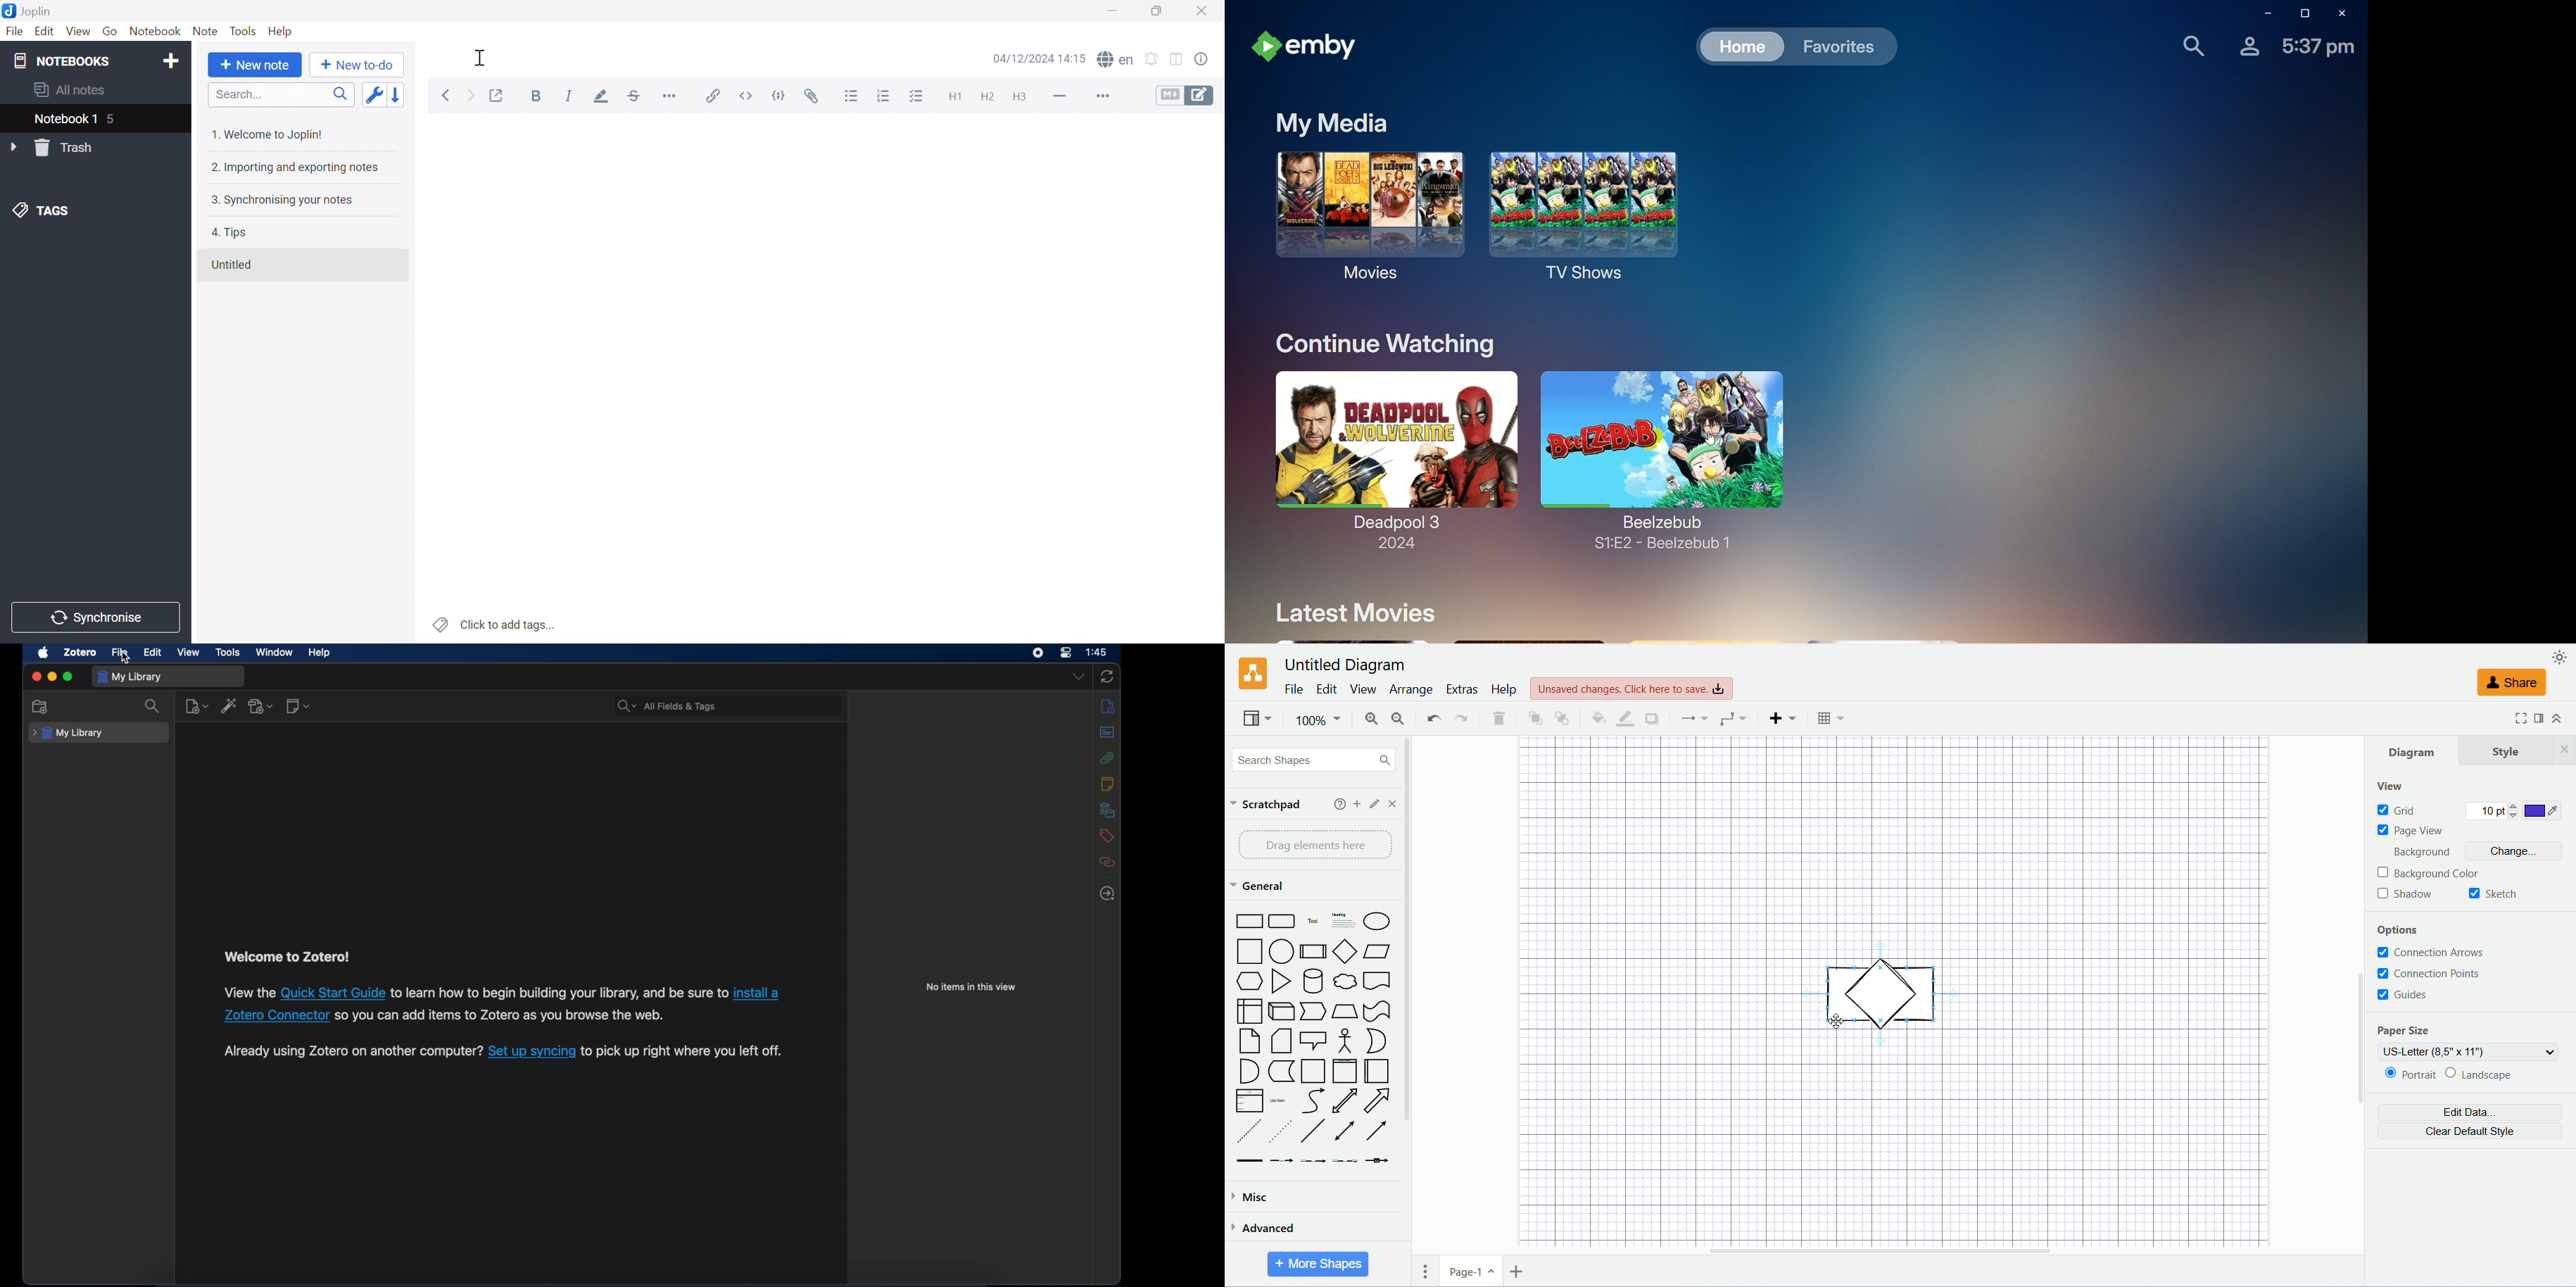 This screenshot has height=1288, width=2576. Describe the element at coordinates (77, 32) in the screenshot. I see `View` at that location.